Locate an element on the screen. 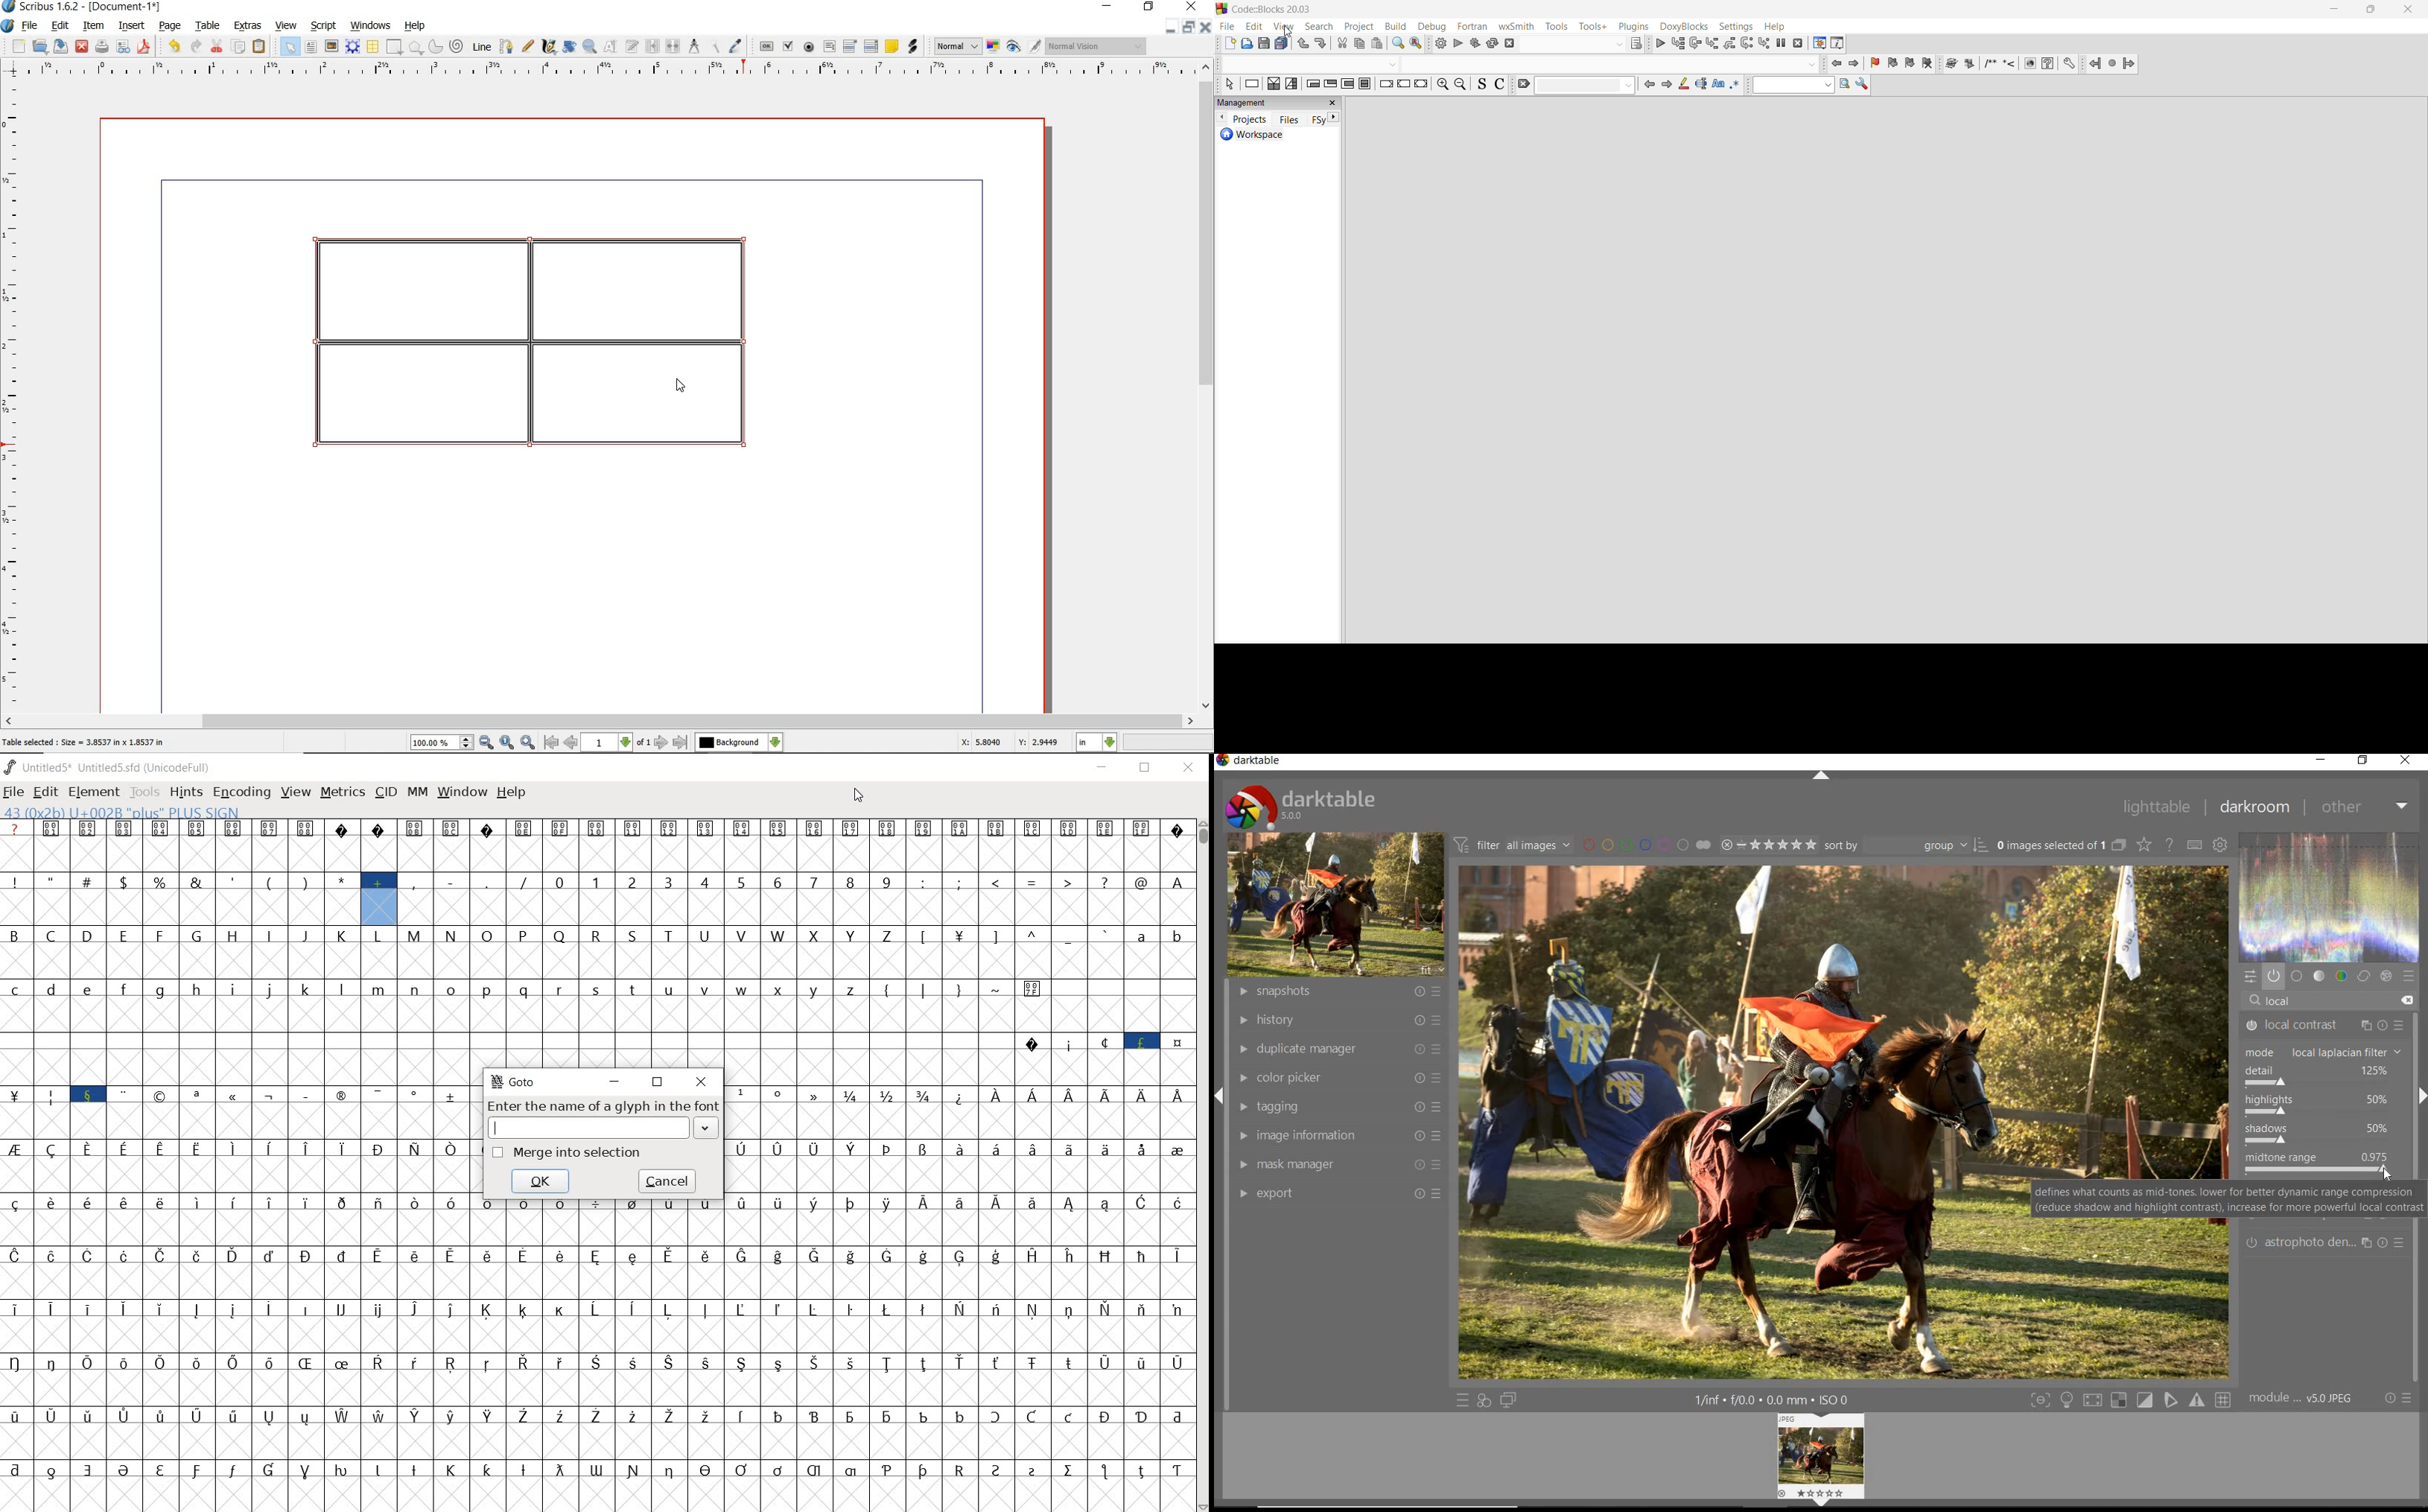  next instruction is located at coordinates (1748, 43).